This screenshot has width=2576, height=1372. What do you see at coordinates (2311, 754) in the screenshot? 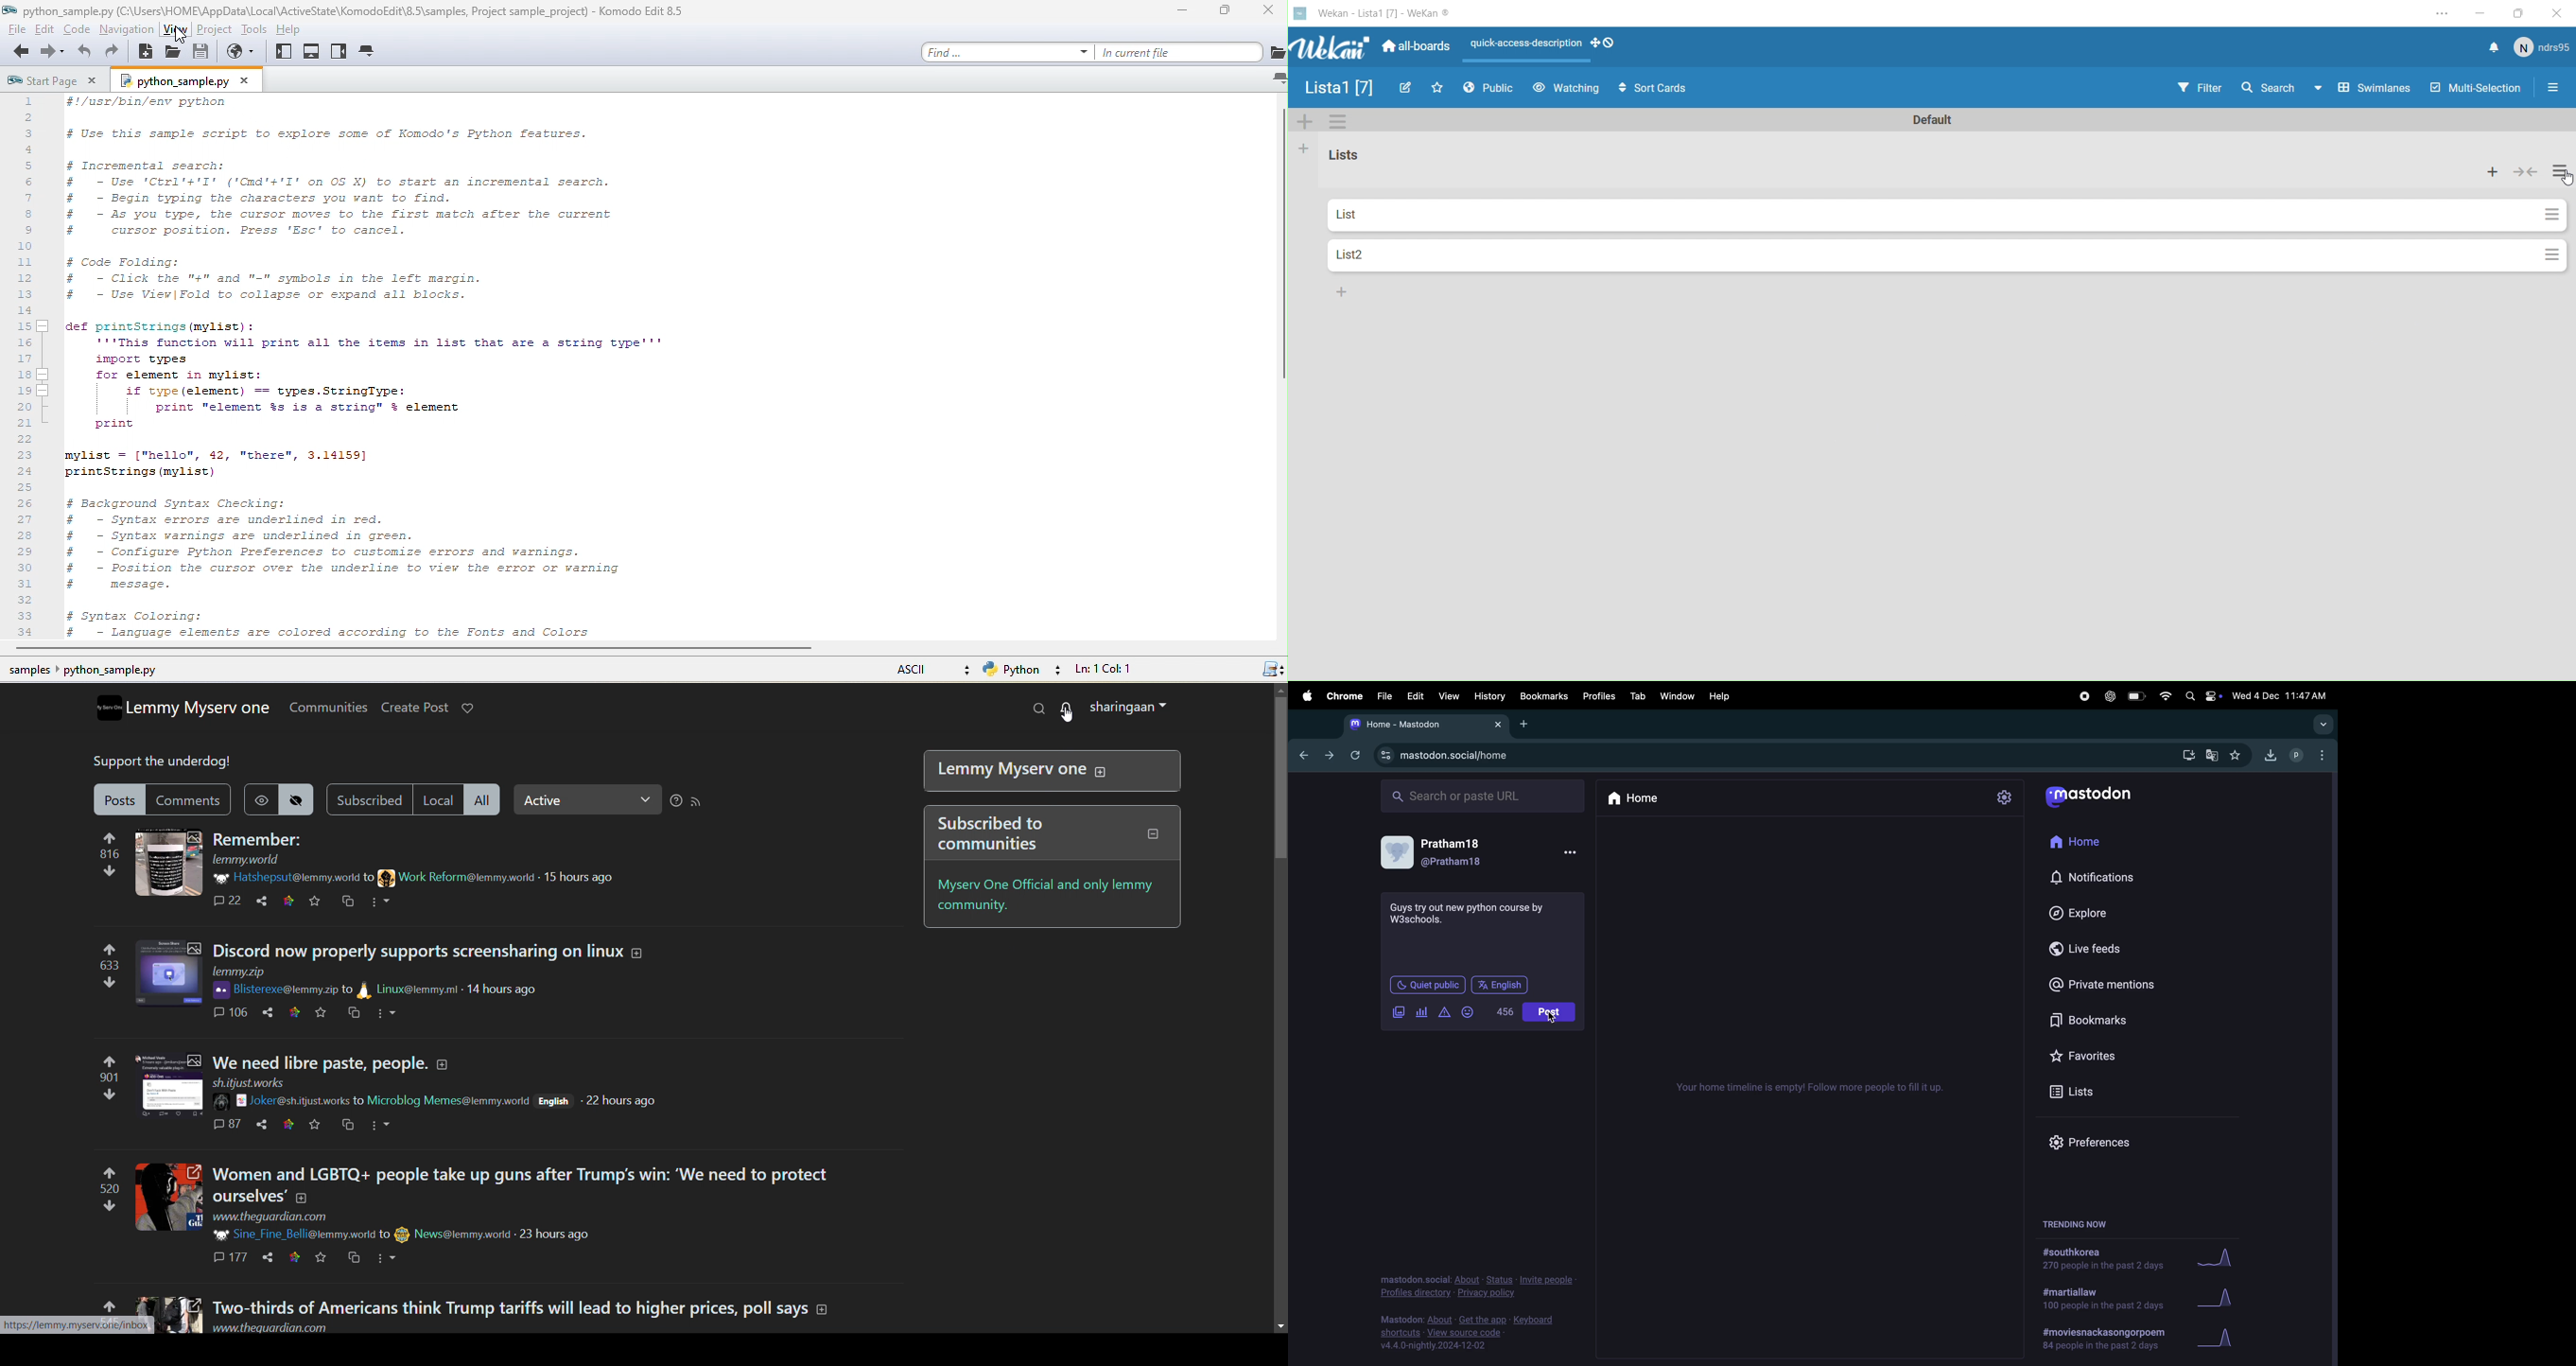
I see `profile chrome` at bounding box center [2311, 754].